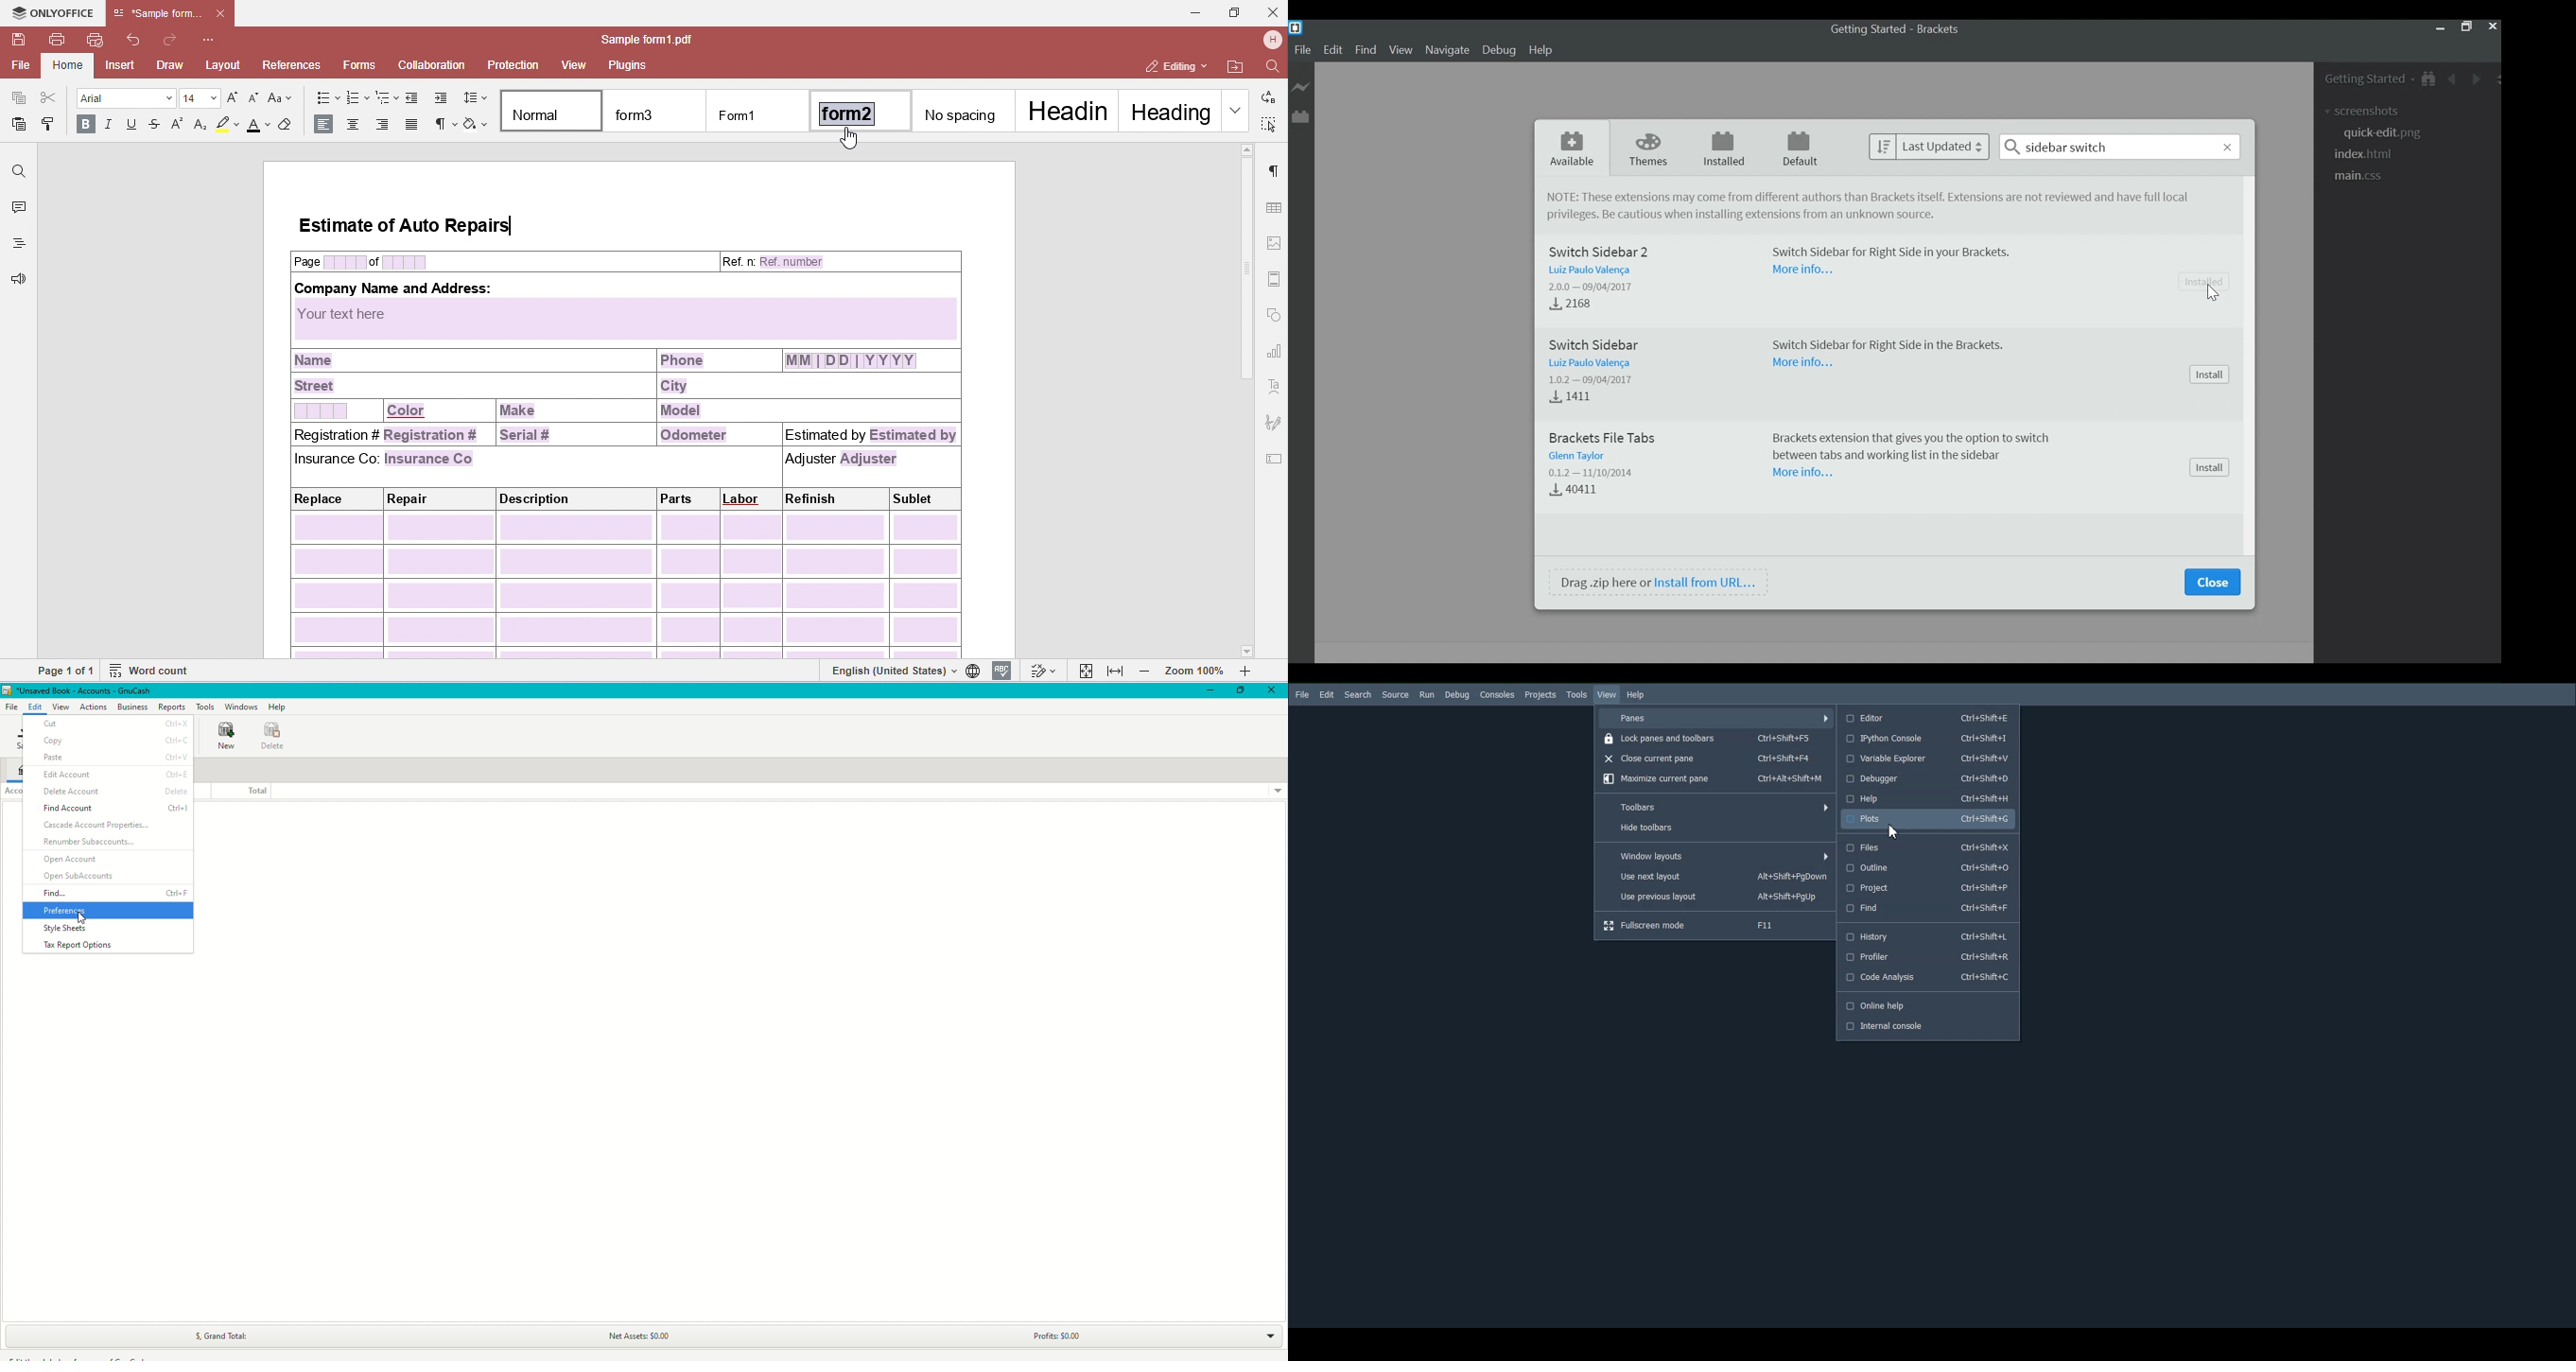  Describe the element at coordinates (2121, 147) in the screenshot. I see `sidebar switch` at that location.